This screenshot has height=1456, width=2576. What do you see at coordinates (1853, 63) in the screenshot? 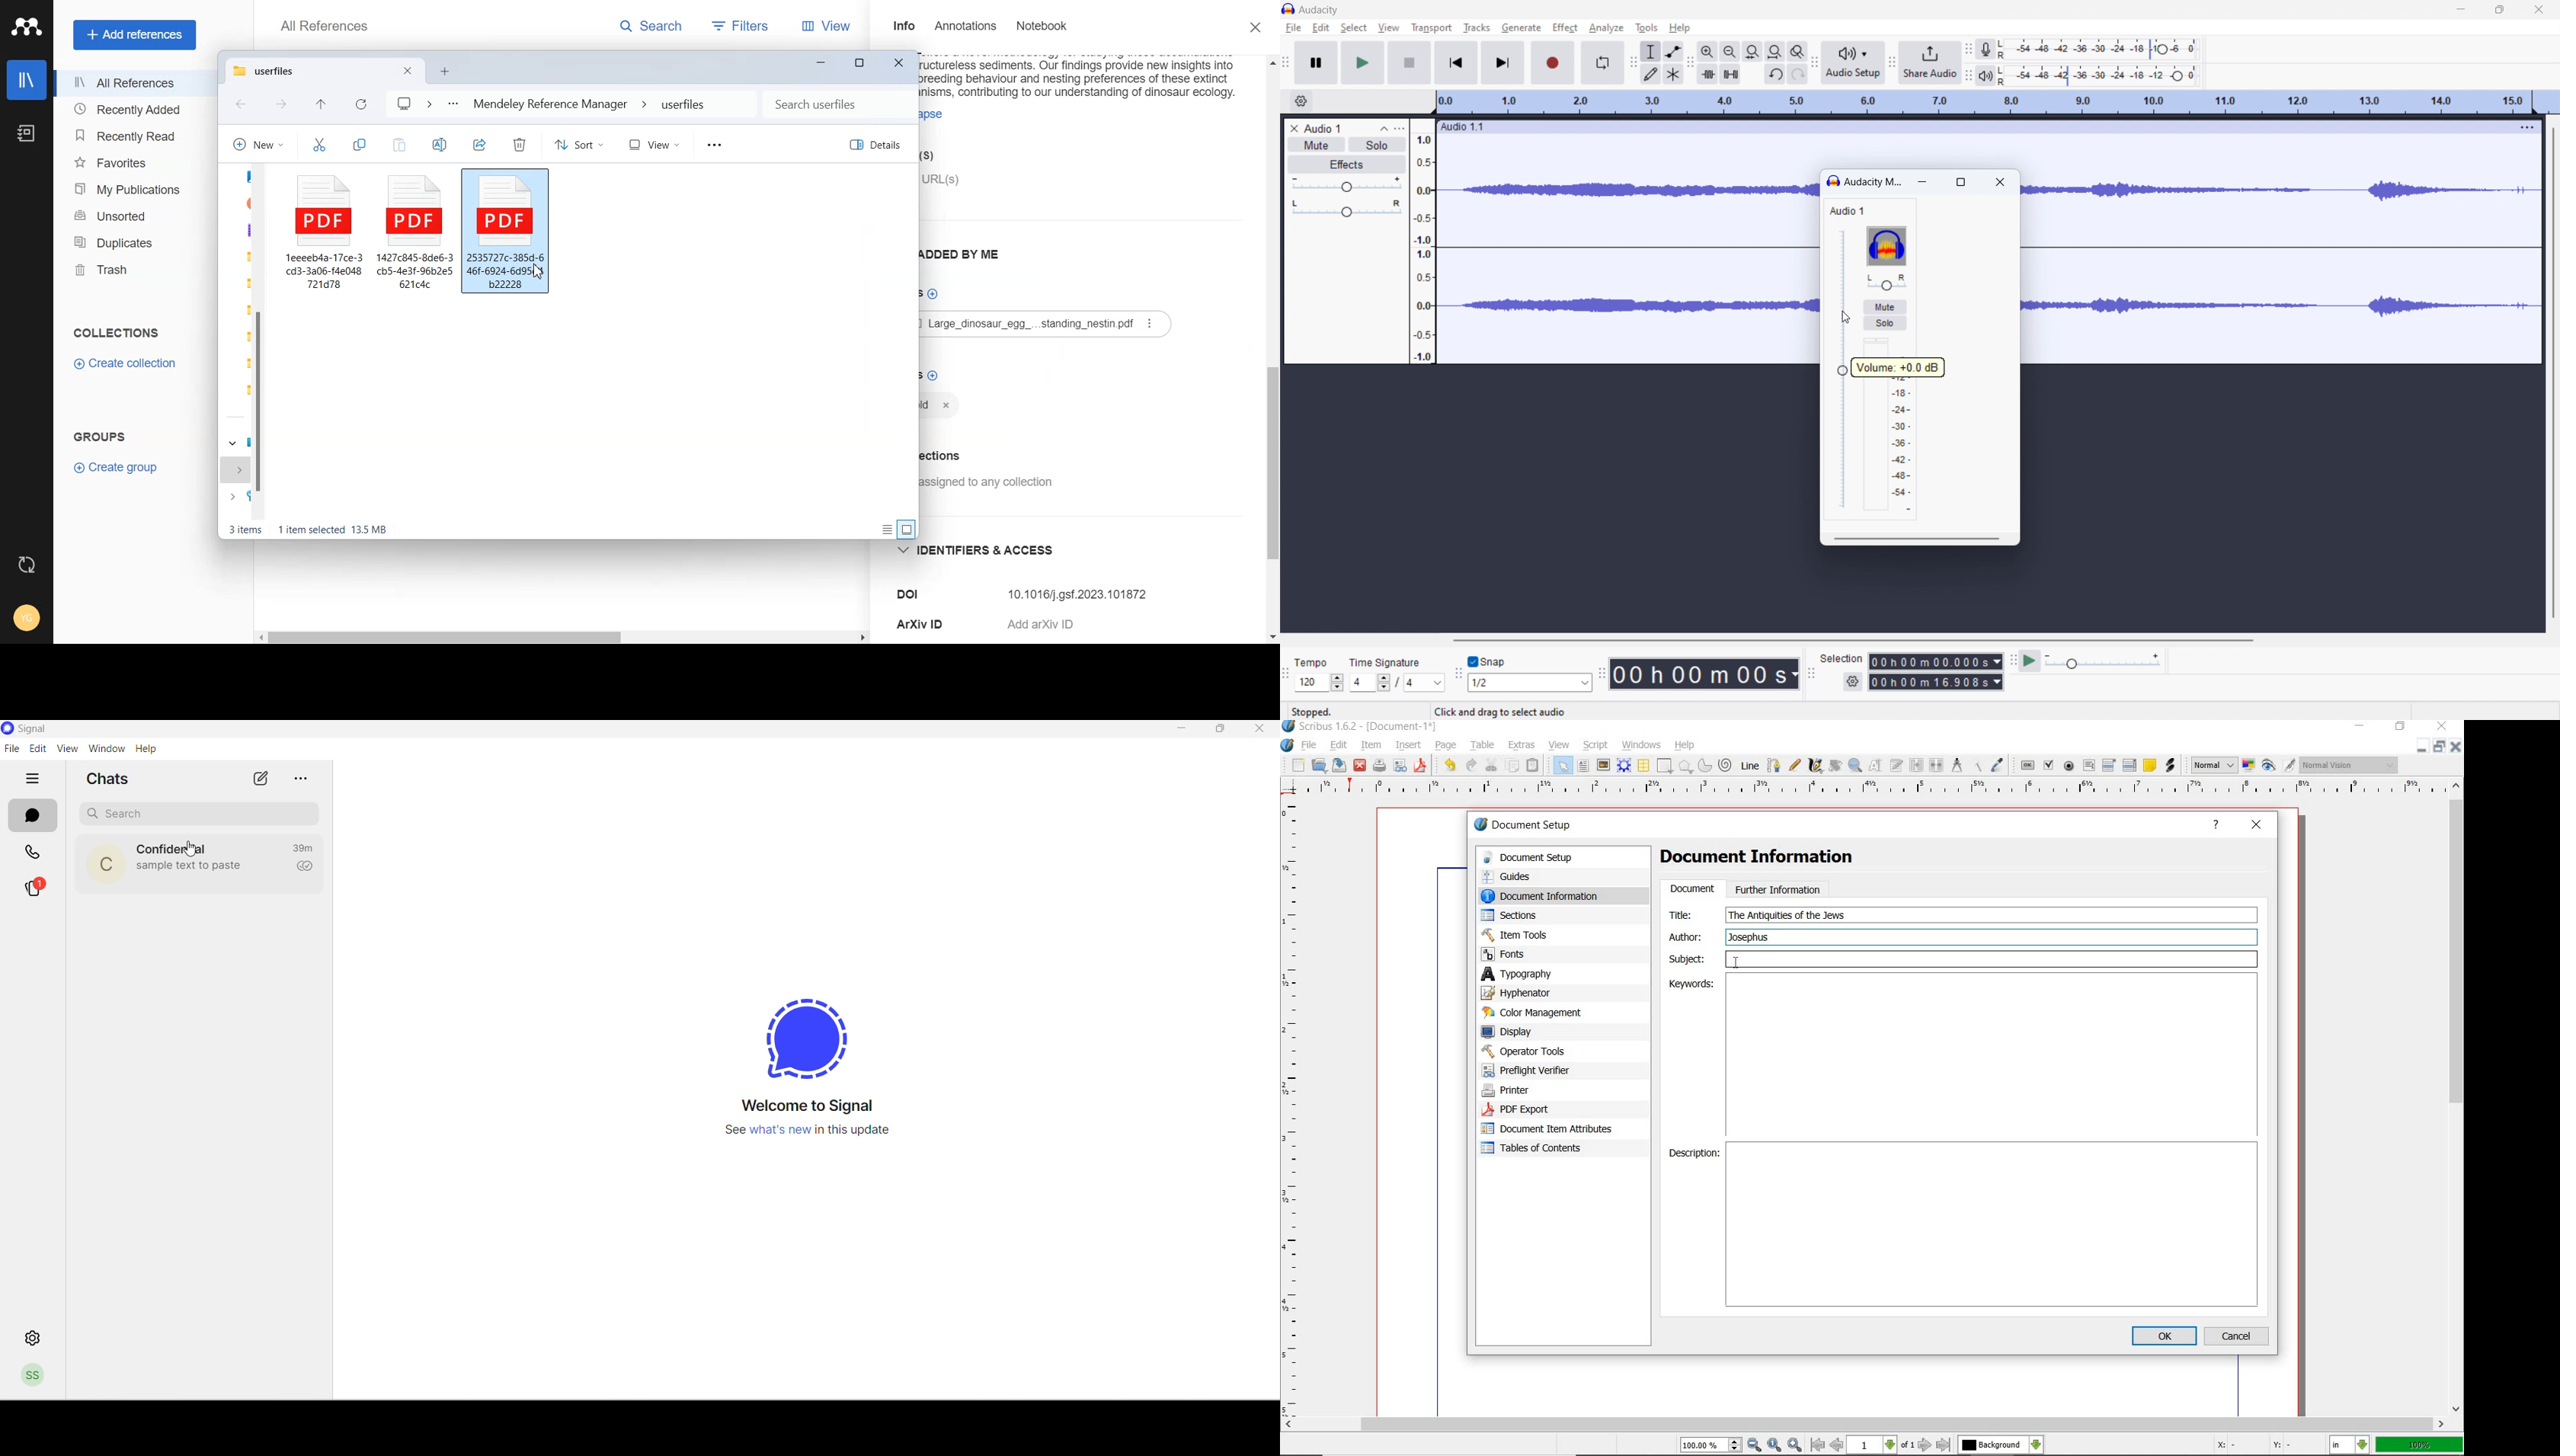
I see `audio setup` at bounding box center [1853, 63].